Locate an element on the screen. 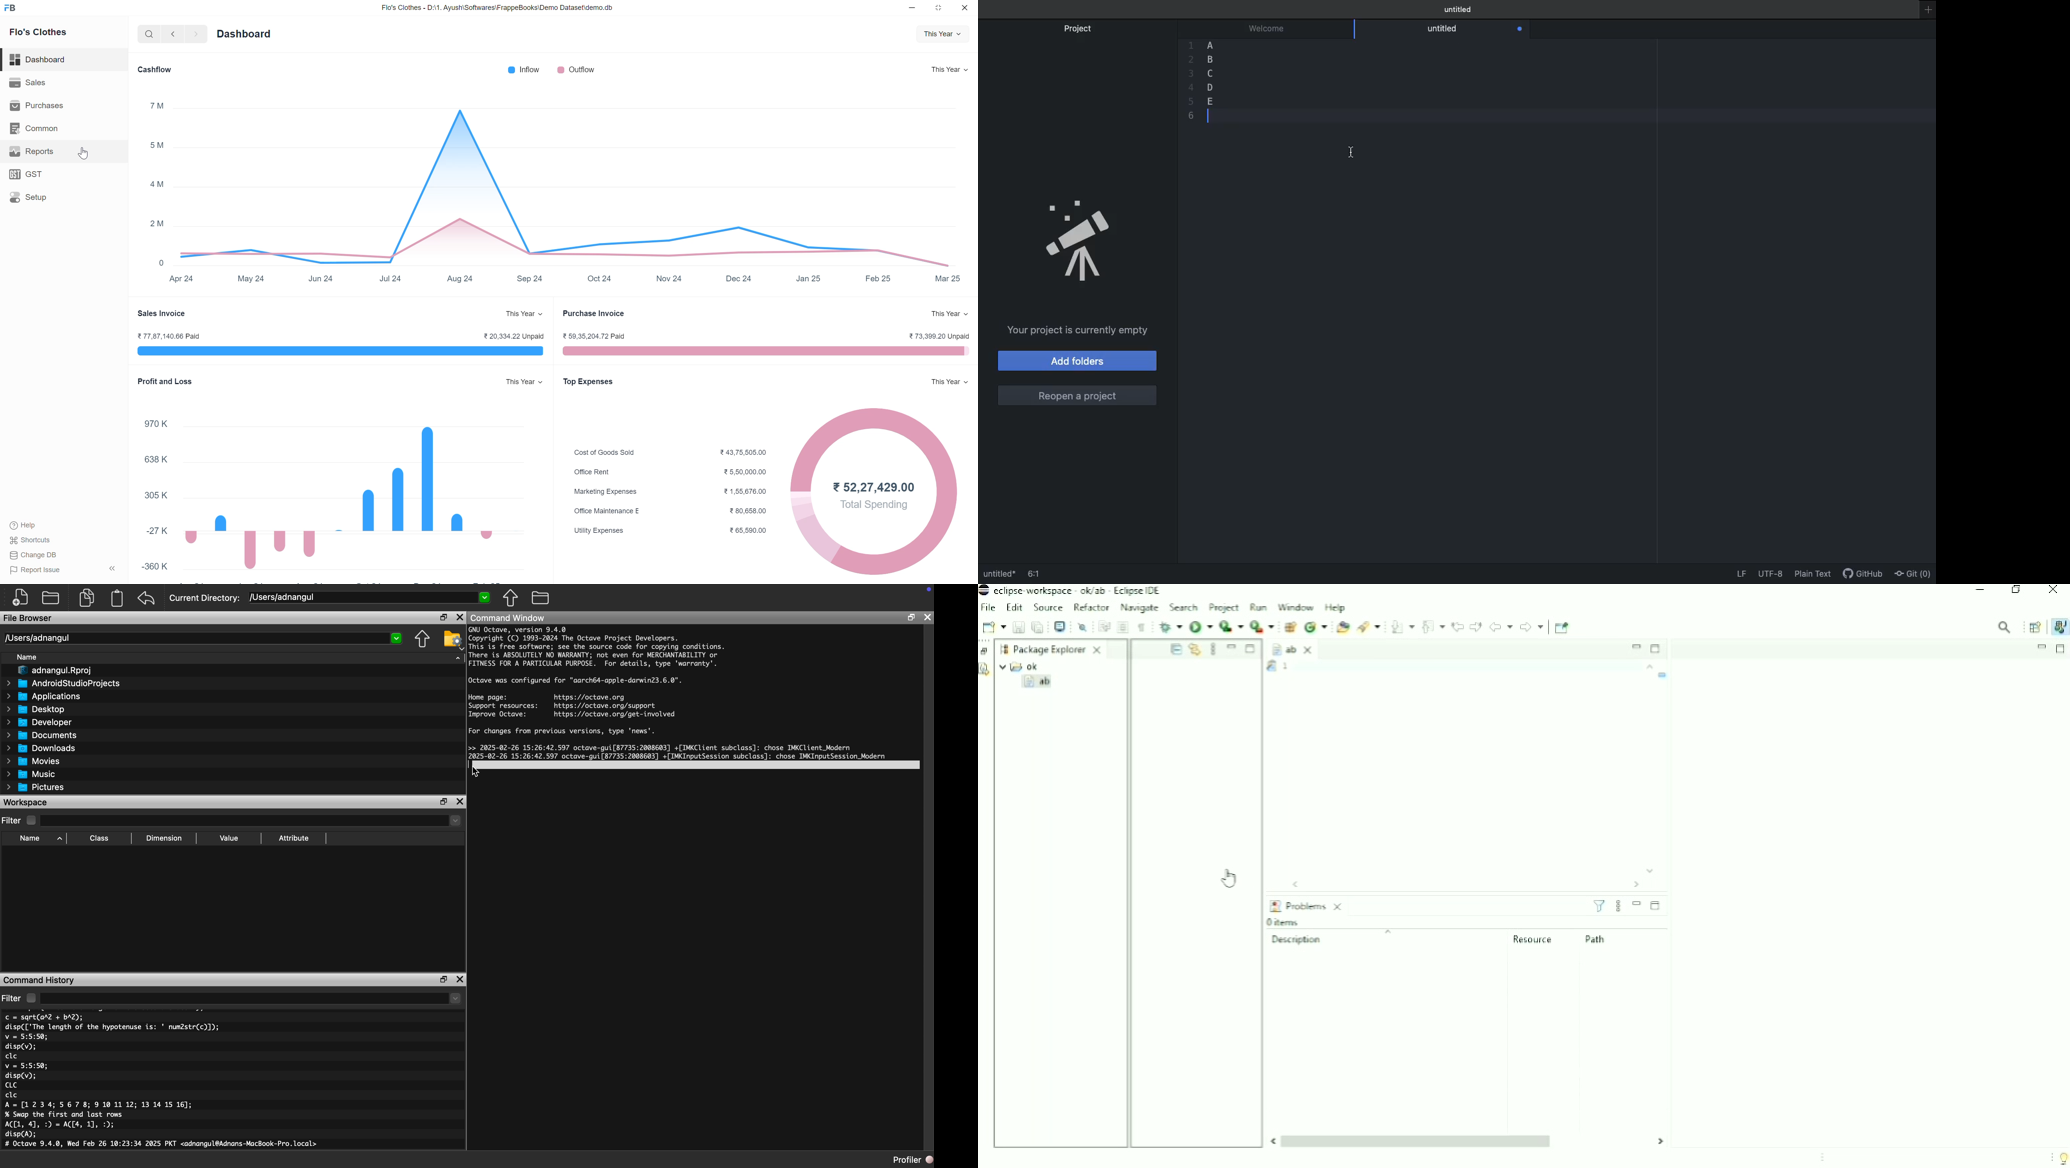  -360 K is located at coordinates (158, 567).